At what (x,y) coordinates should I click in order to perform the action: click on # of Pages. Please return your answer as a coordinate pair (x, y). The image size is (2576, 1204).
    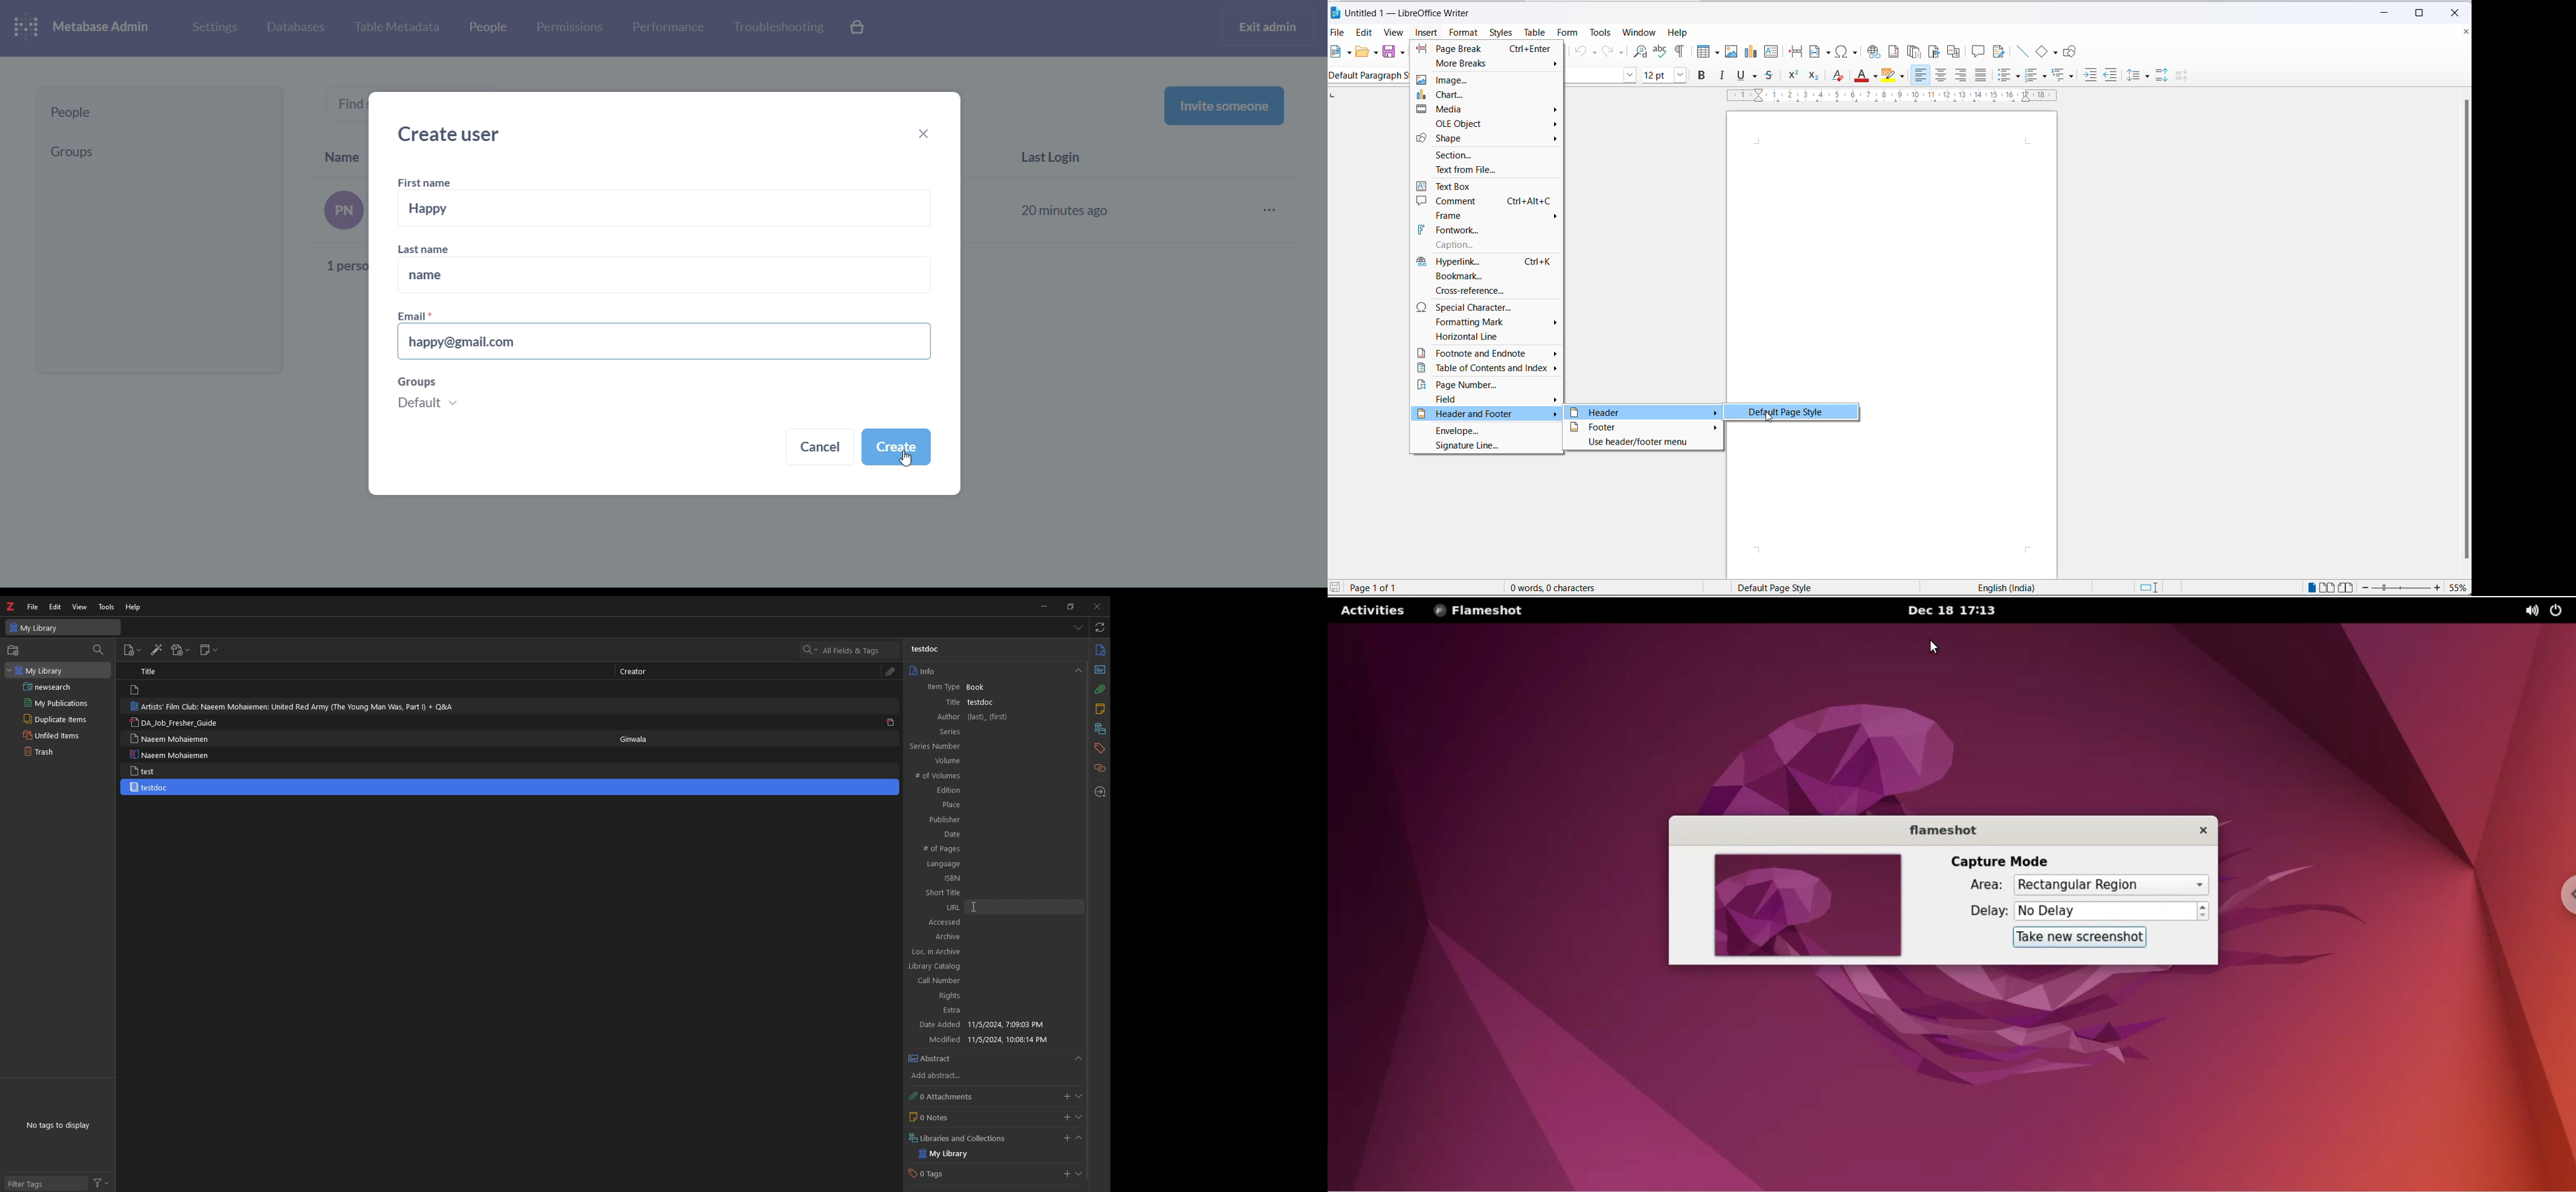
    Looking at the image, I should click on (978, 849).